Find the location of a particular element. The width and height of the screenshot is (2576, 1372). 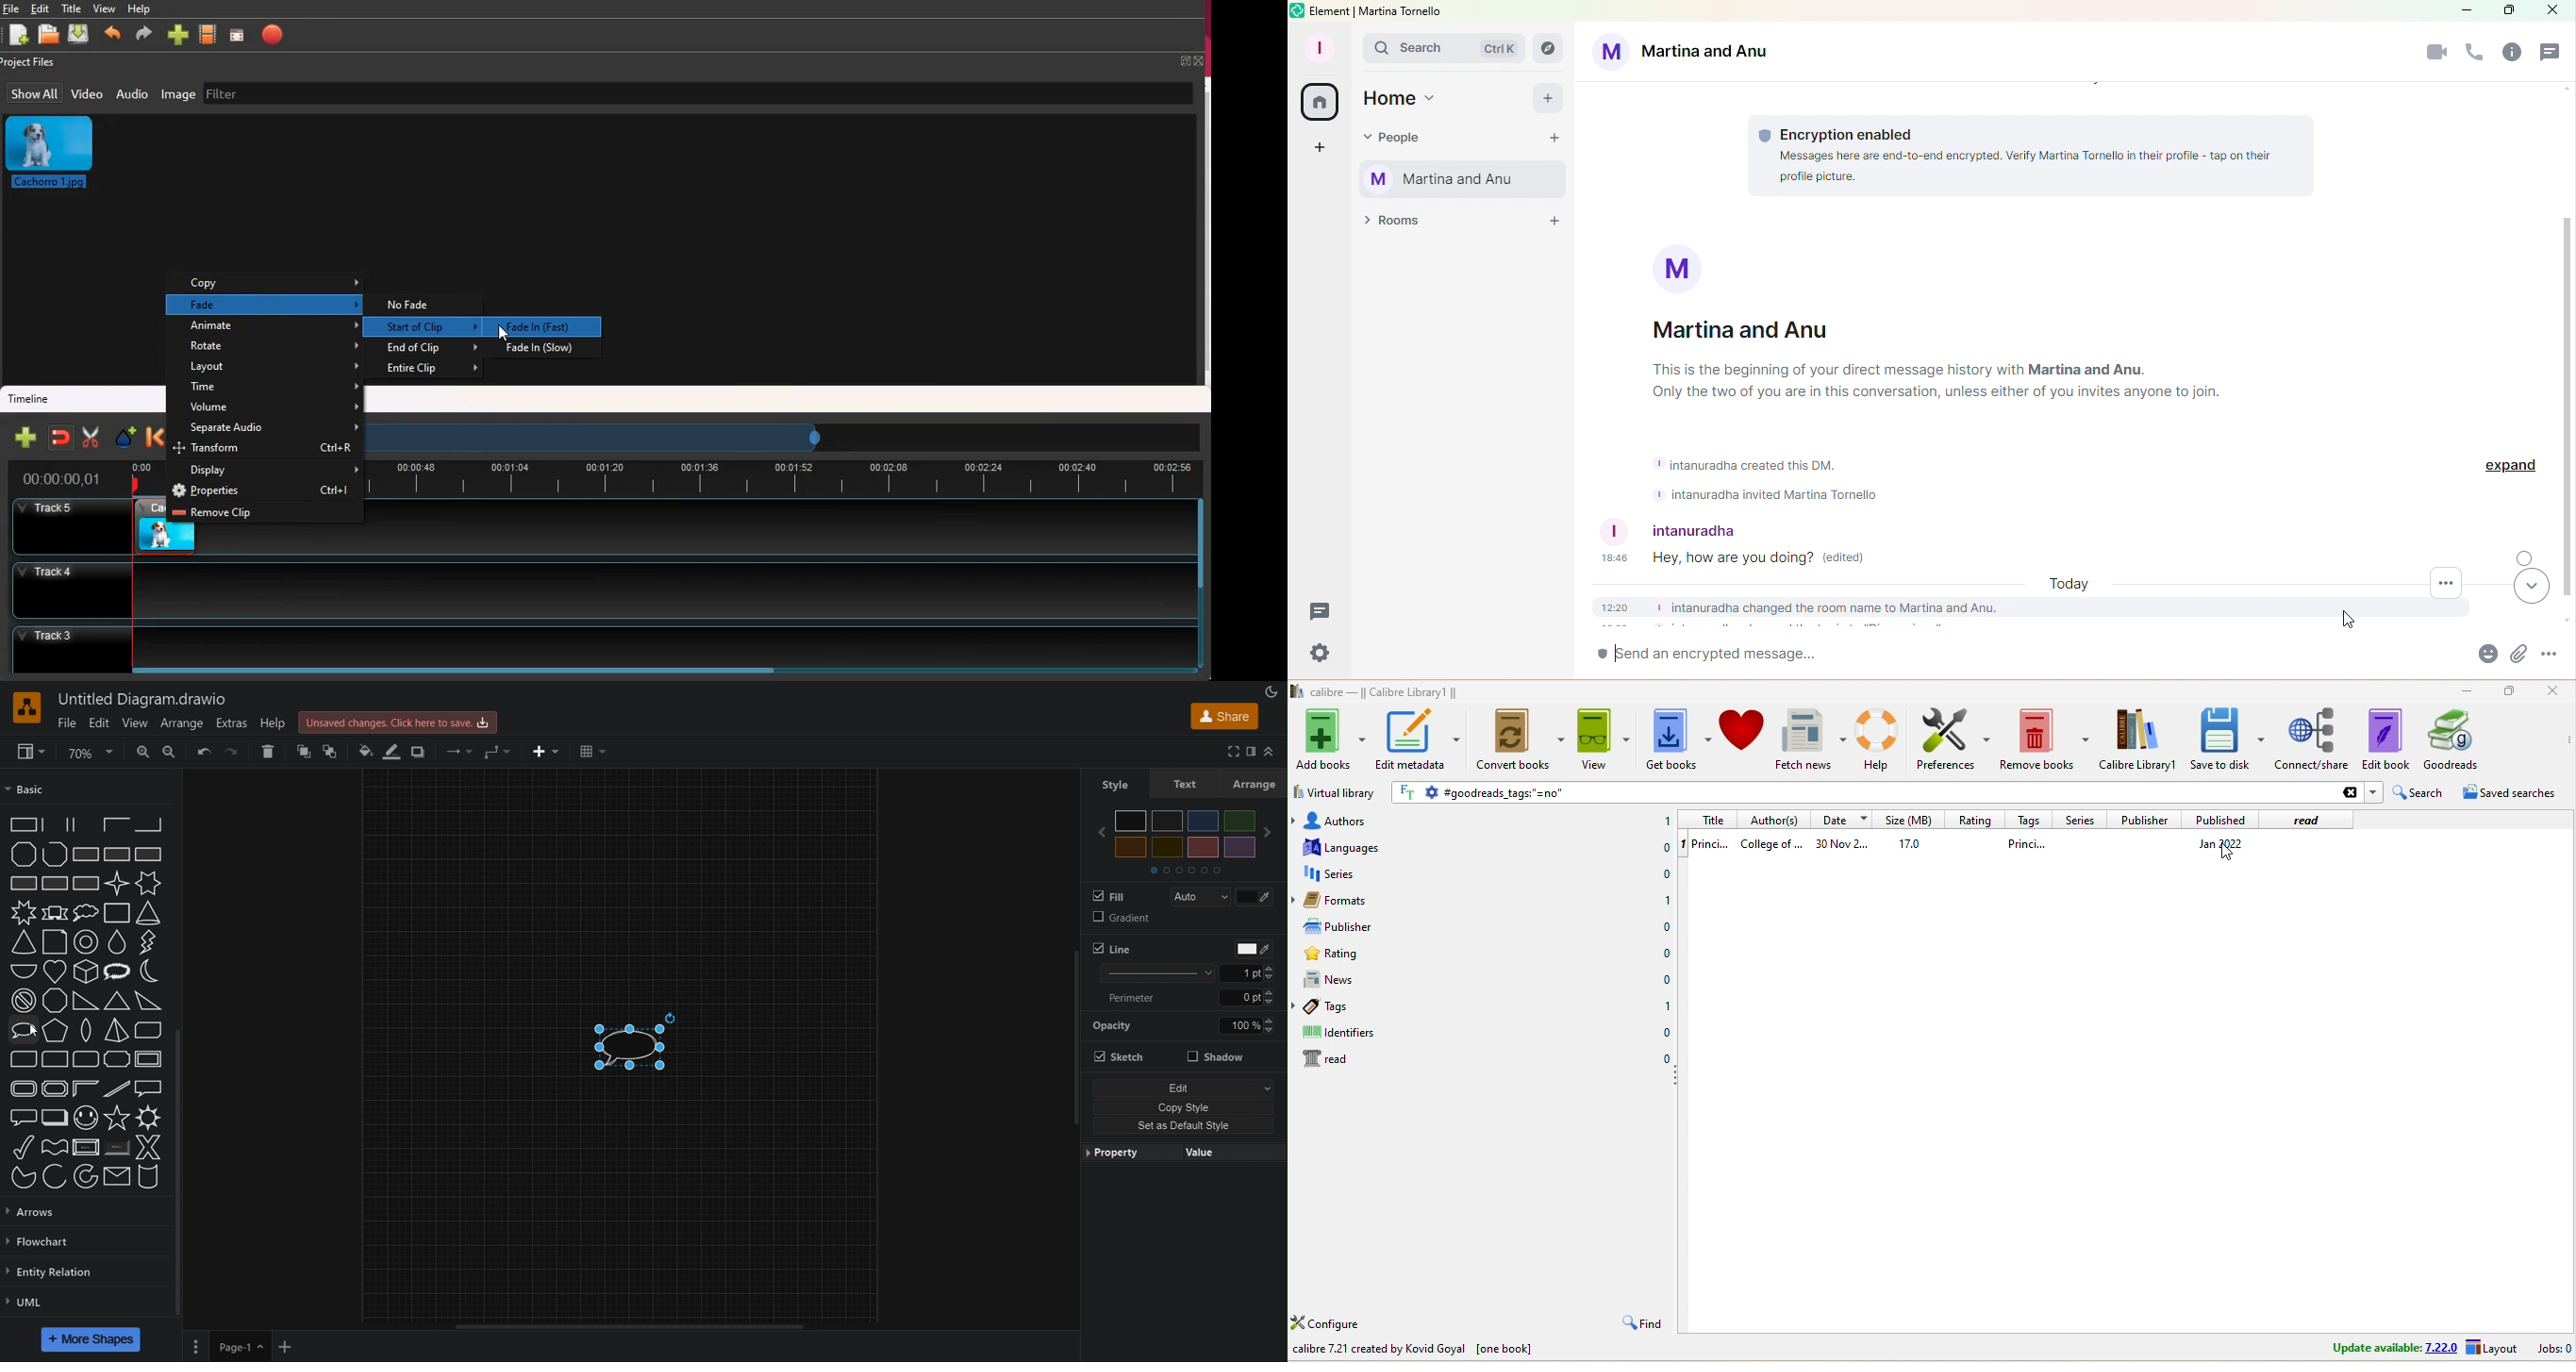

layout is located at coordinates (2494, 1349).